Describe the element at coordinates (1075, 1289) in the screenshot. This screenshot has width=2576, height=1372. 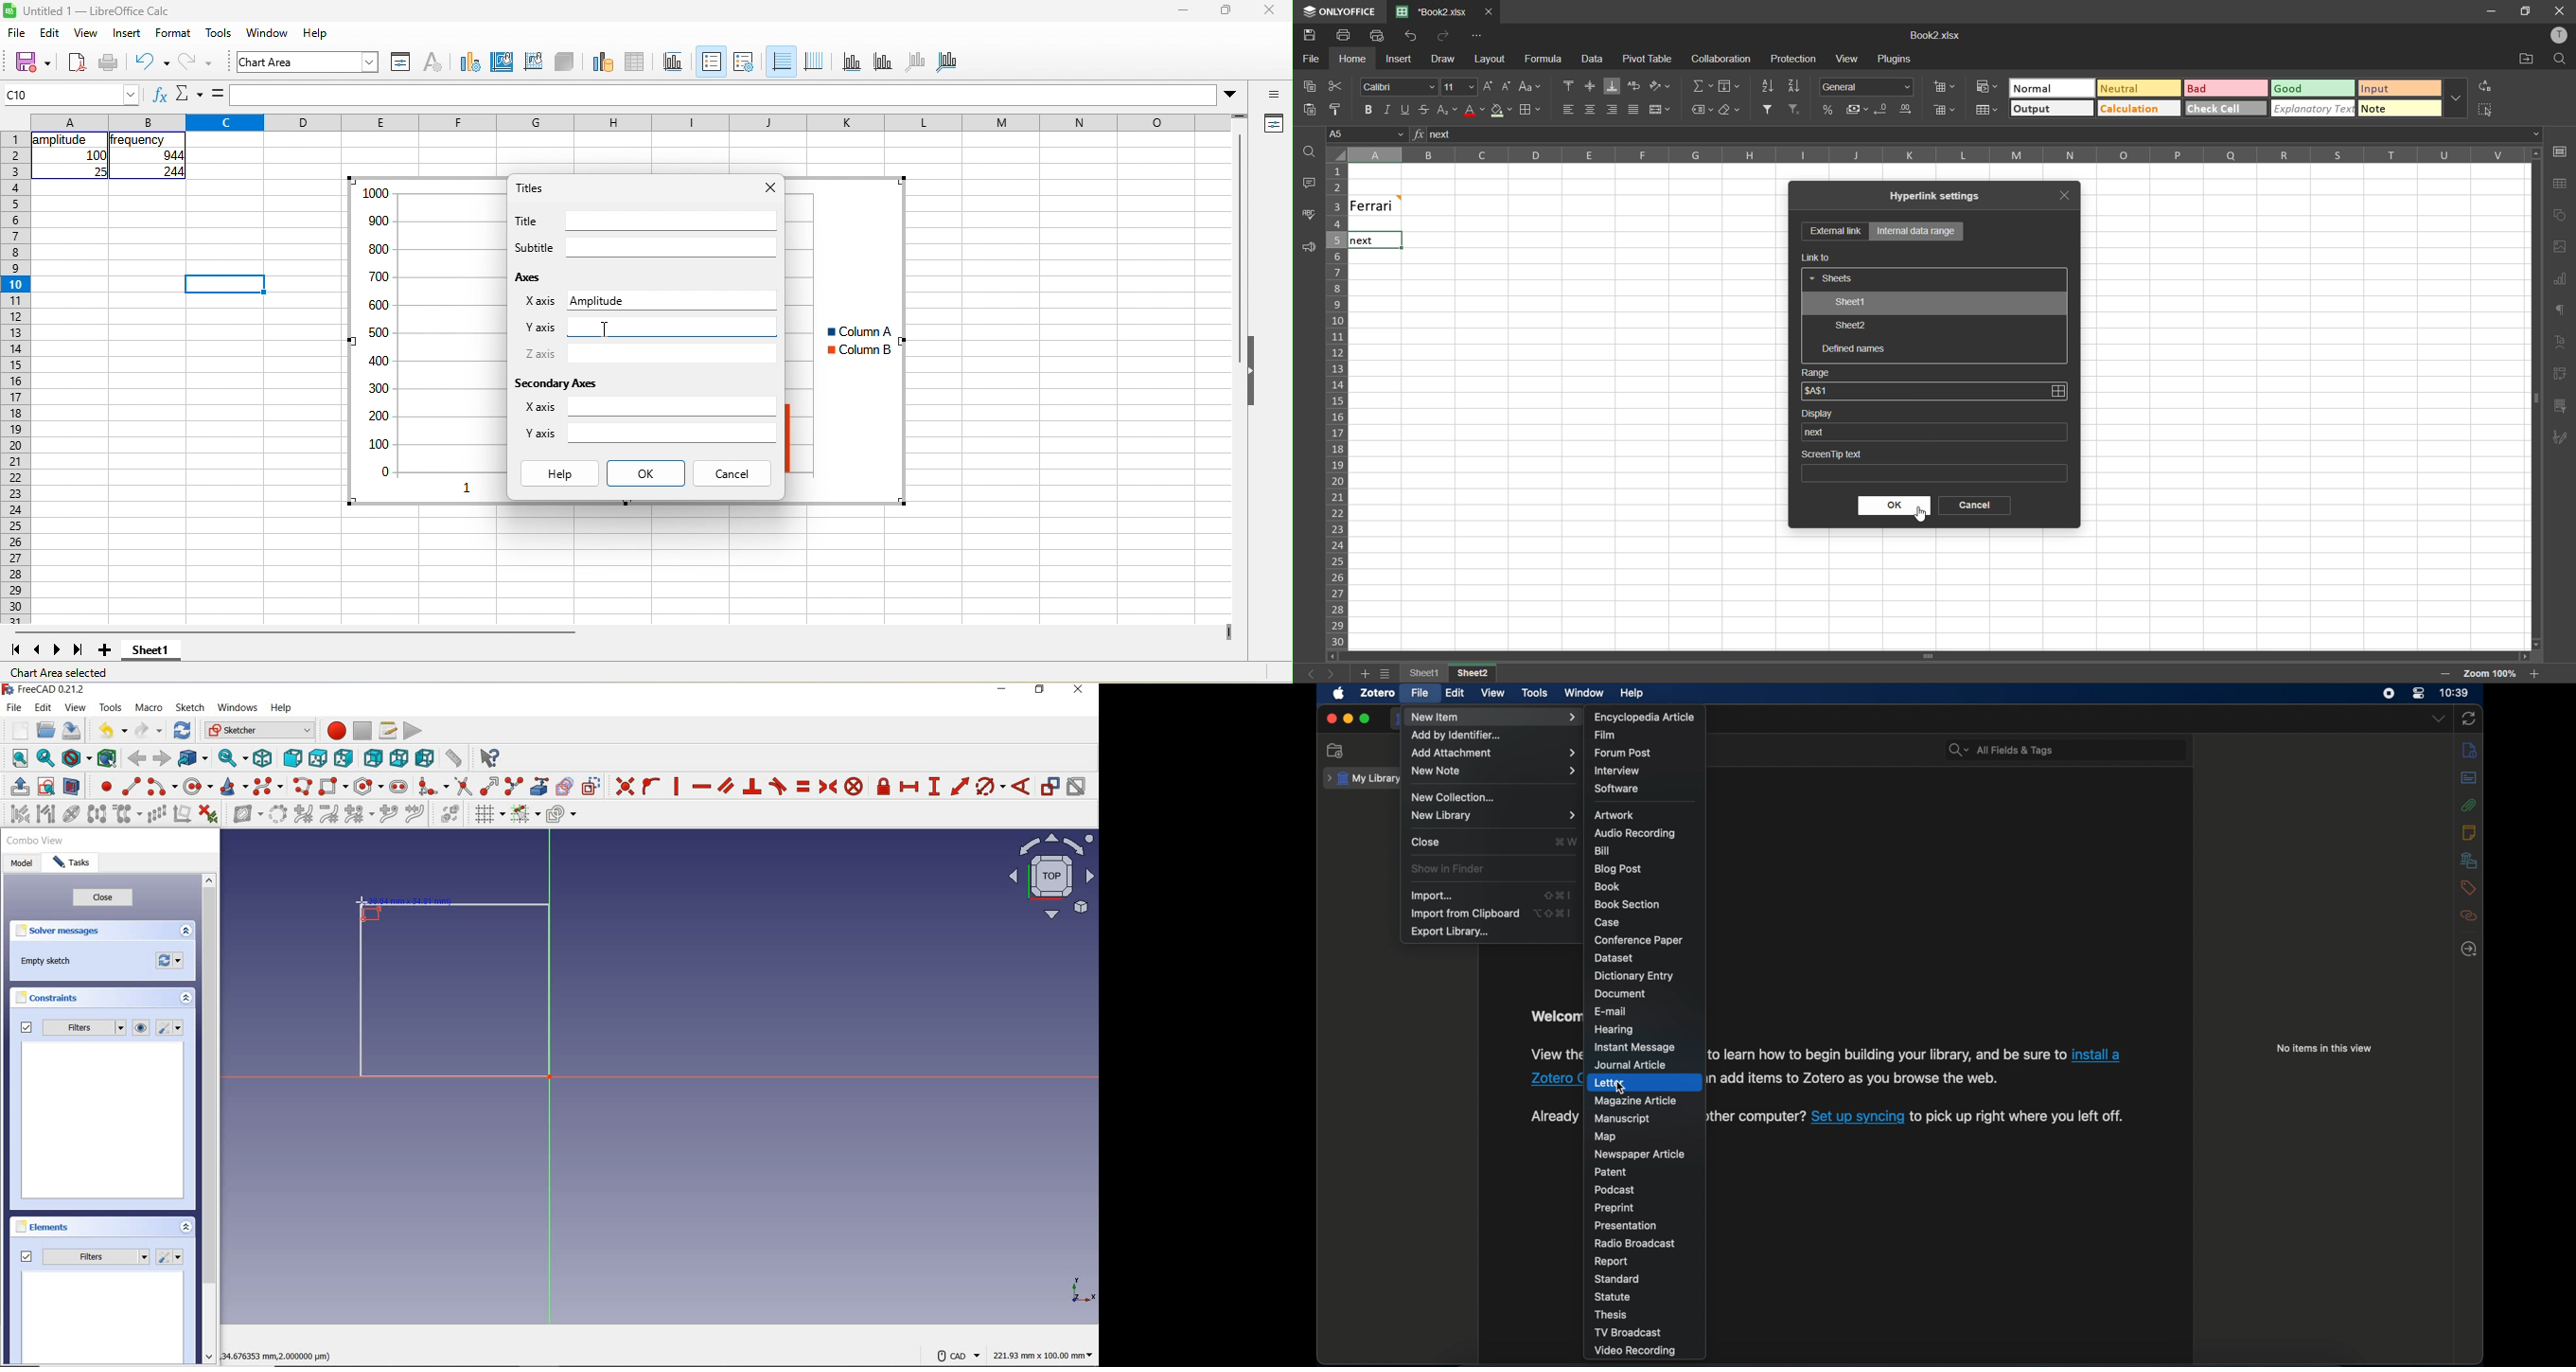
I see `xy` at that location.